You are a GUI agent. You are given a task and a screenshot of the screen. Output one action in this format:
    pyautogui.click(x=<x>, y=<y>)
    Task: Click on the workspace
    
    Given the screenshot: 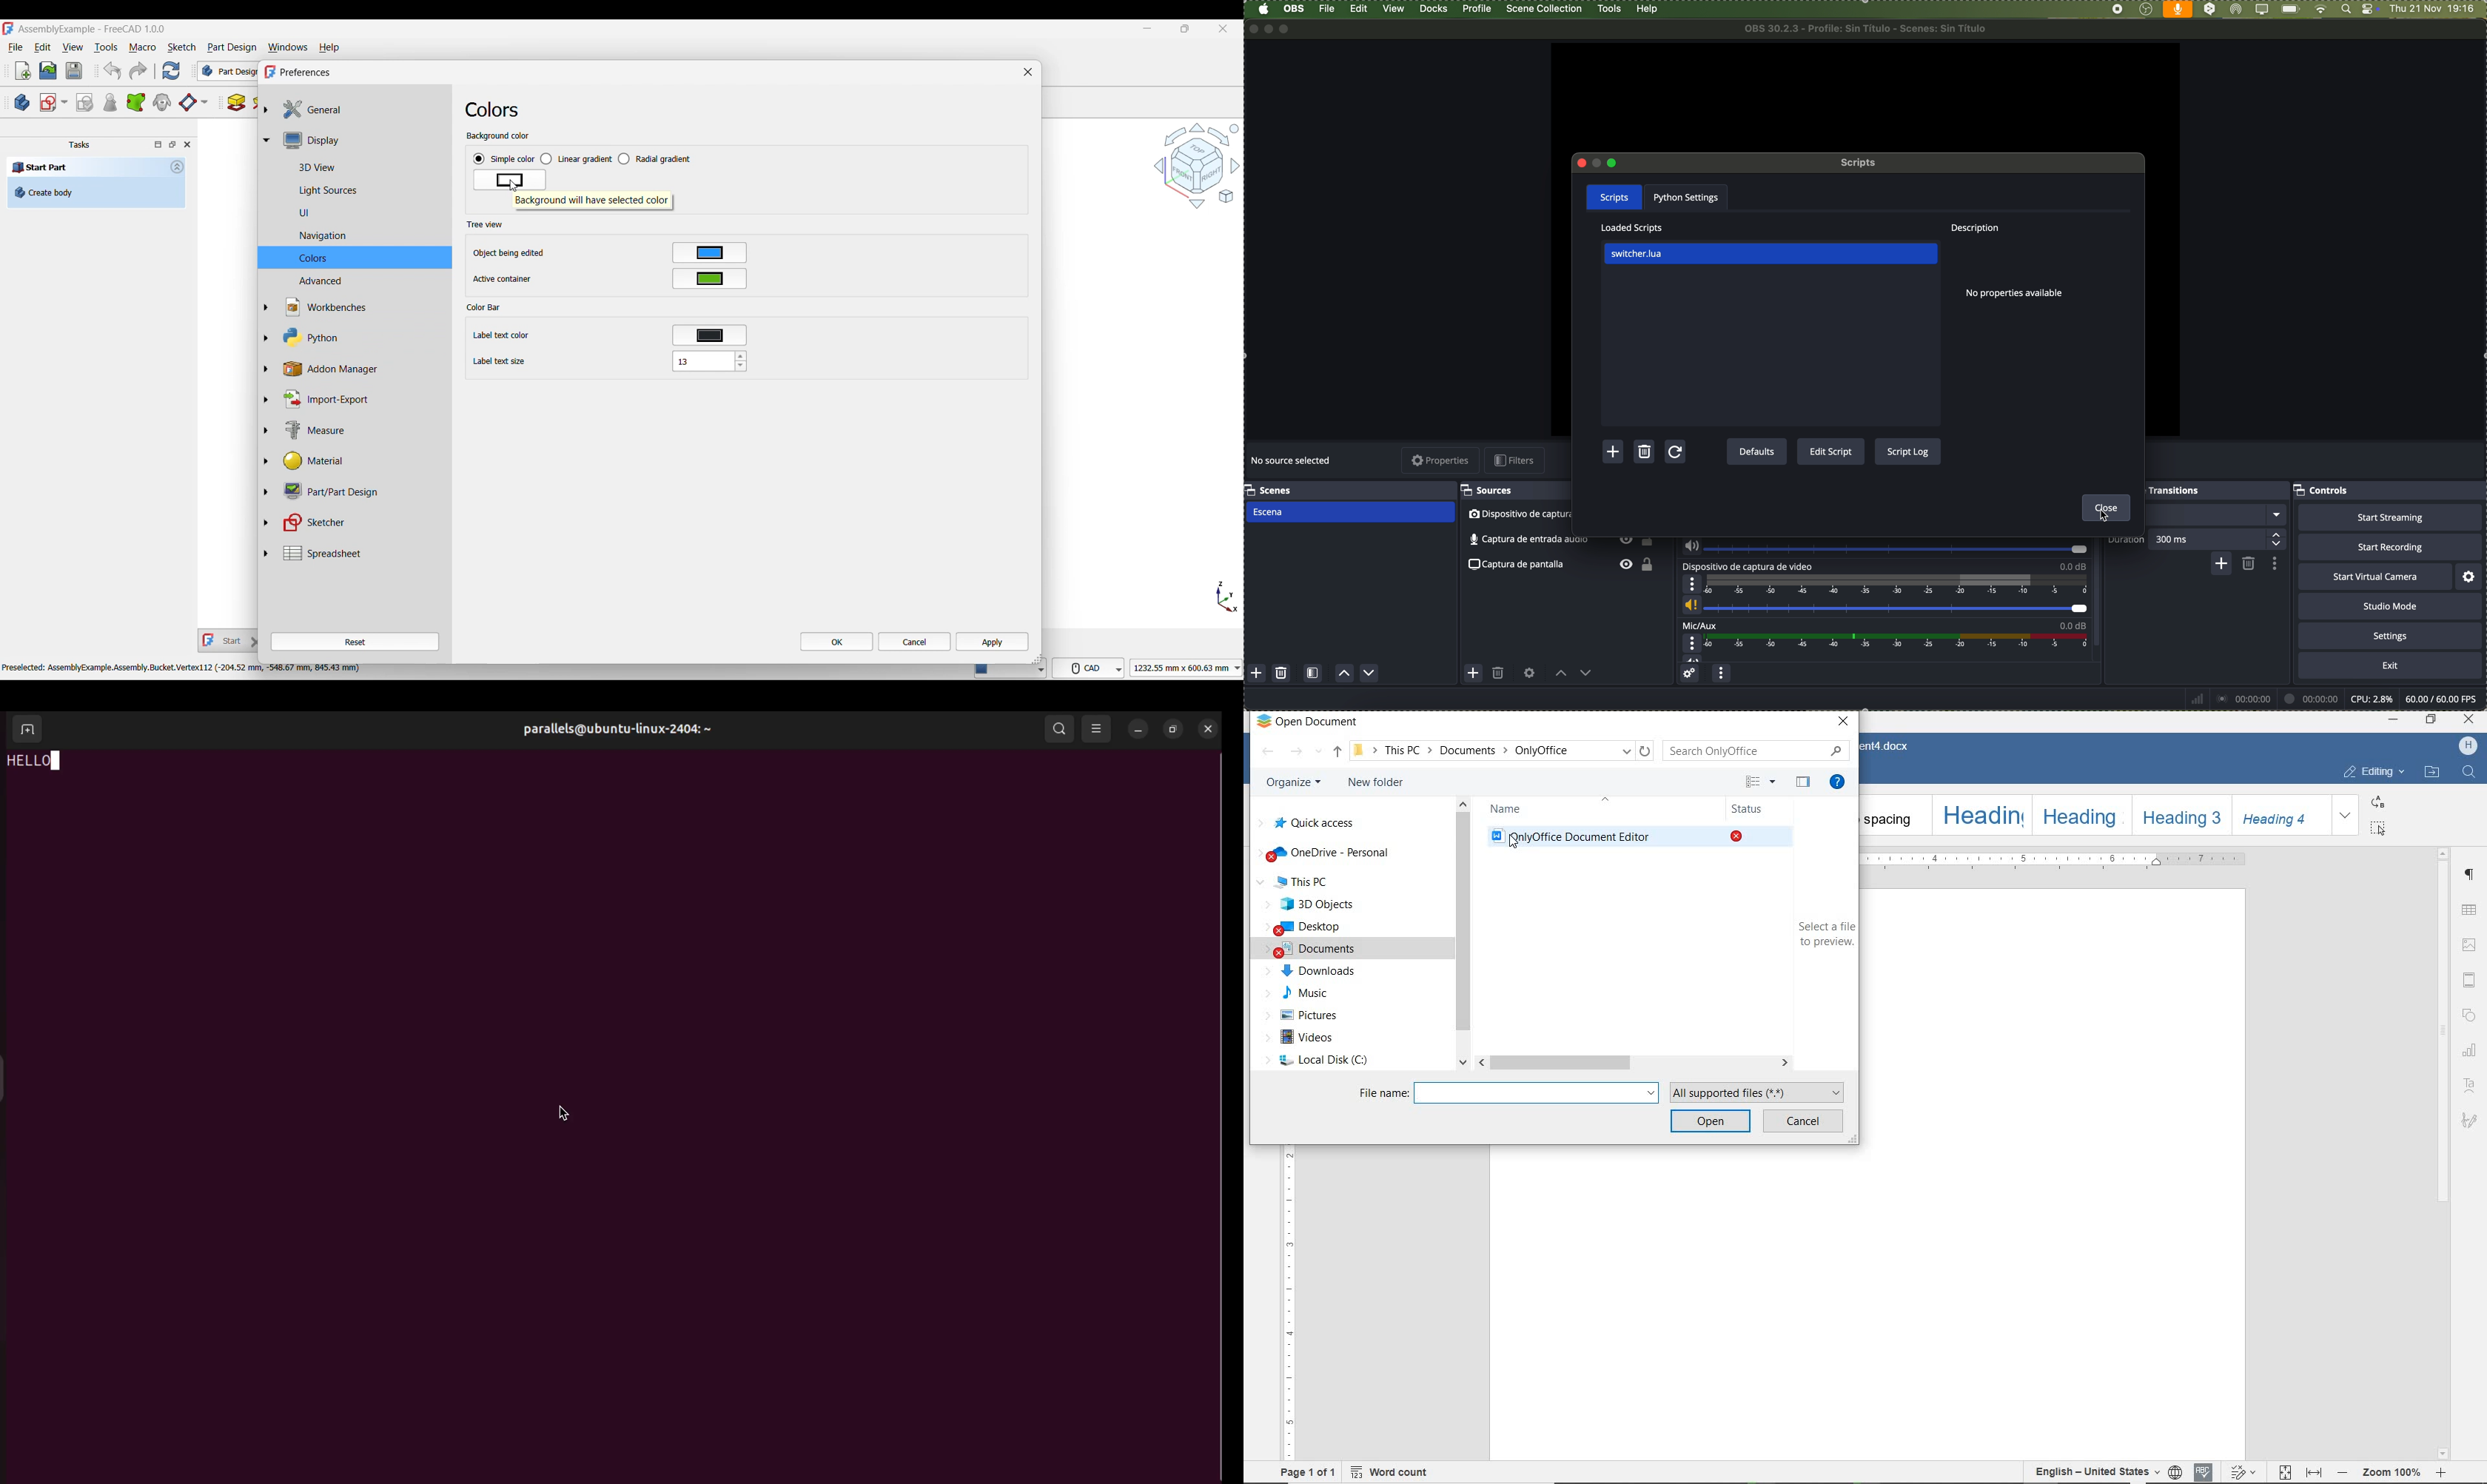 What is the action you would take?
    pyautogui.click(x=1864, y=97)
    